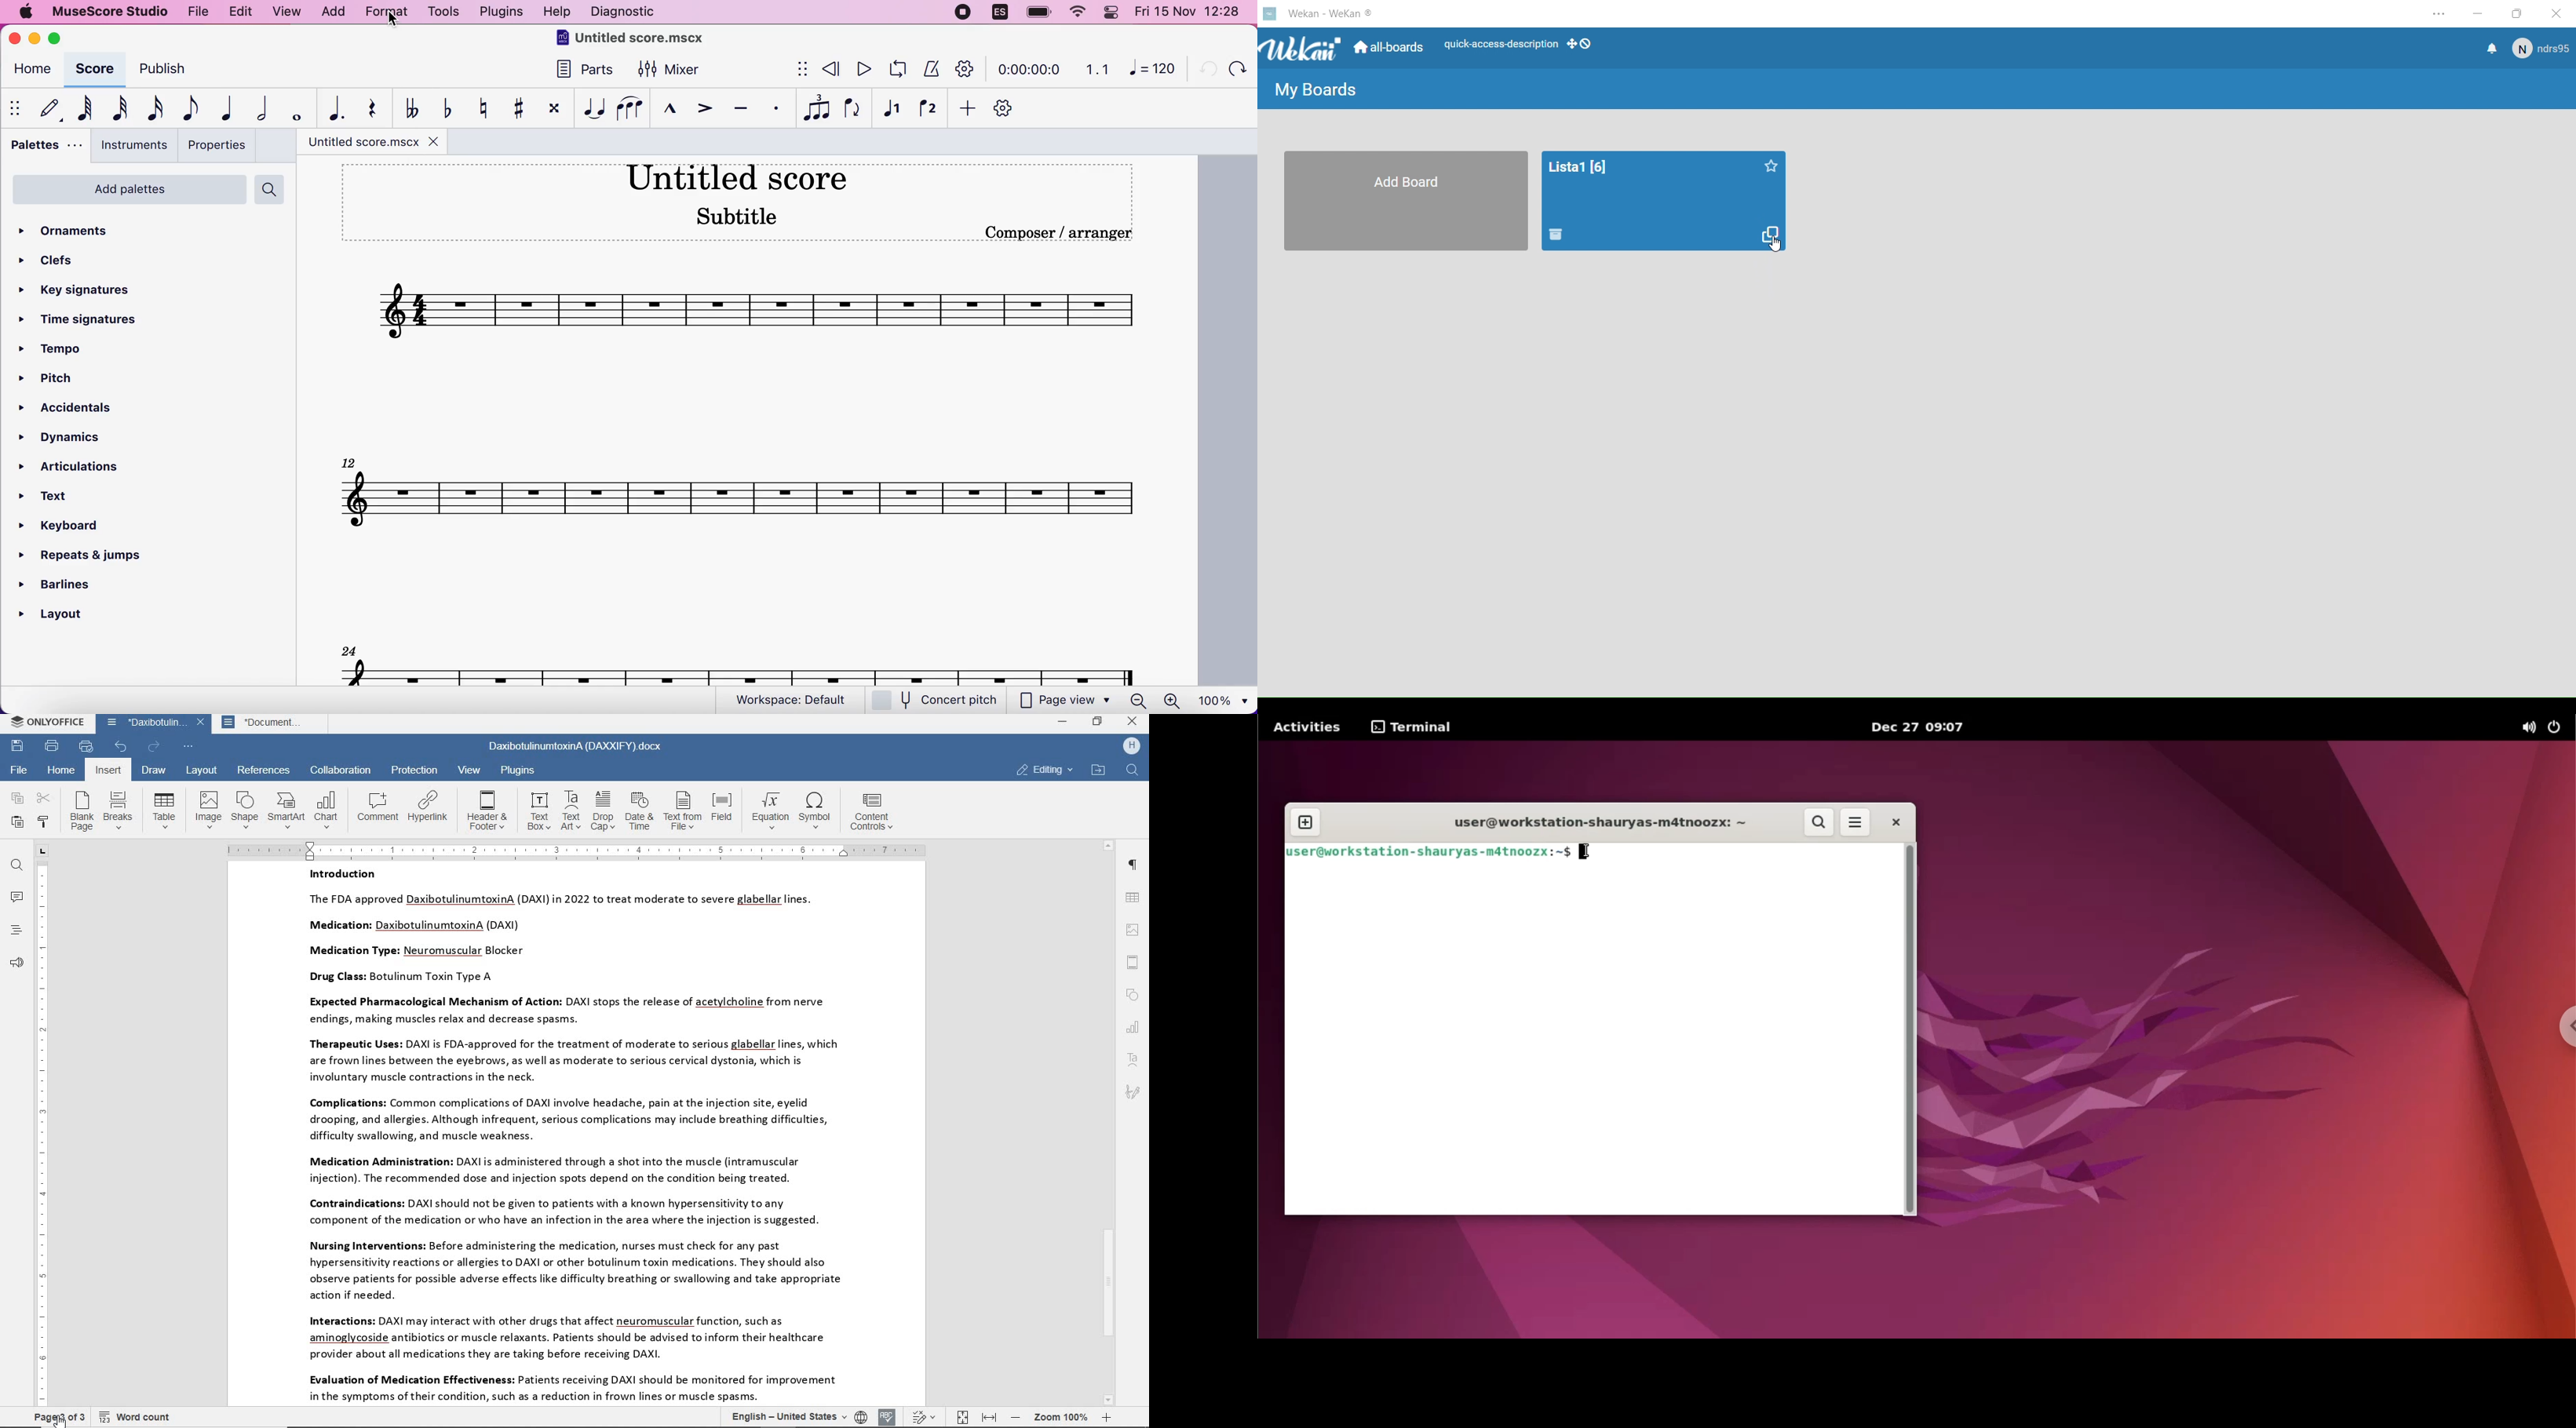 The image size is (2576, 1428). What do you see at coordinates (155, 771) in the screenshot?
I see `draw` at bounding box center [155, 771].